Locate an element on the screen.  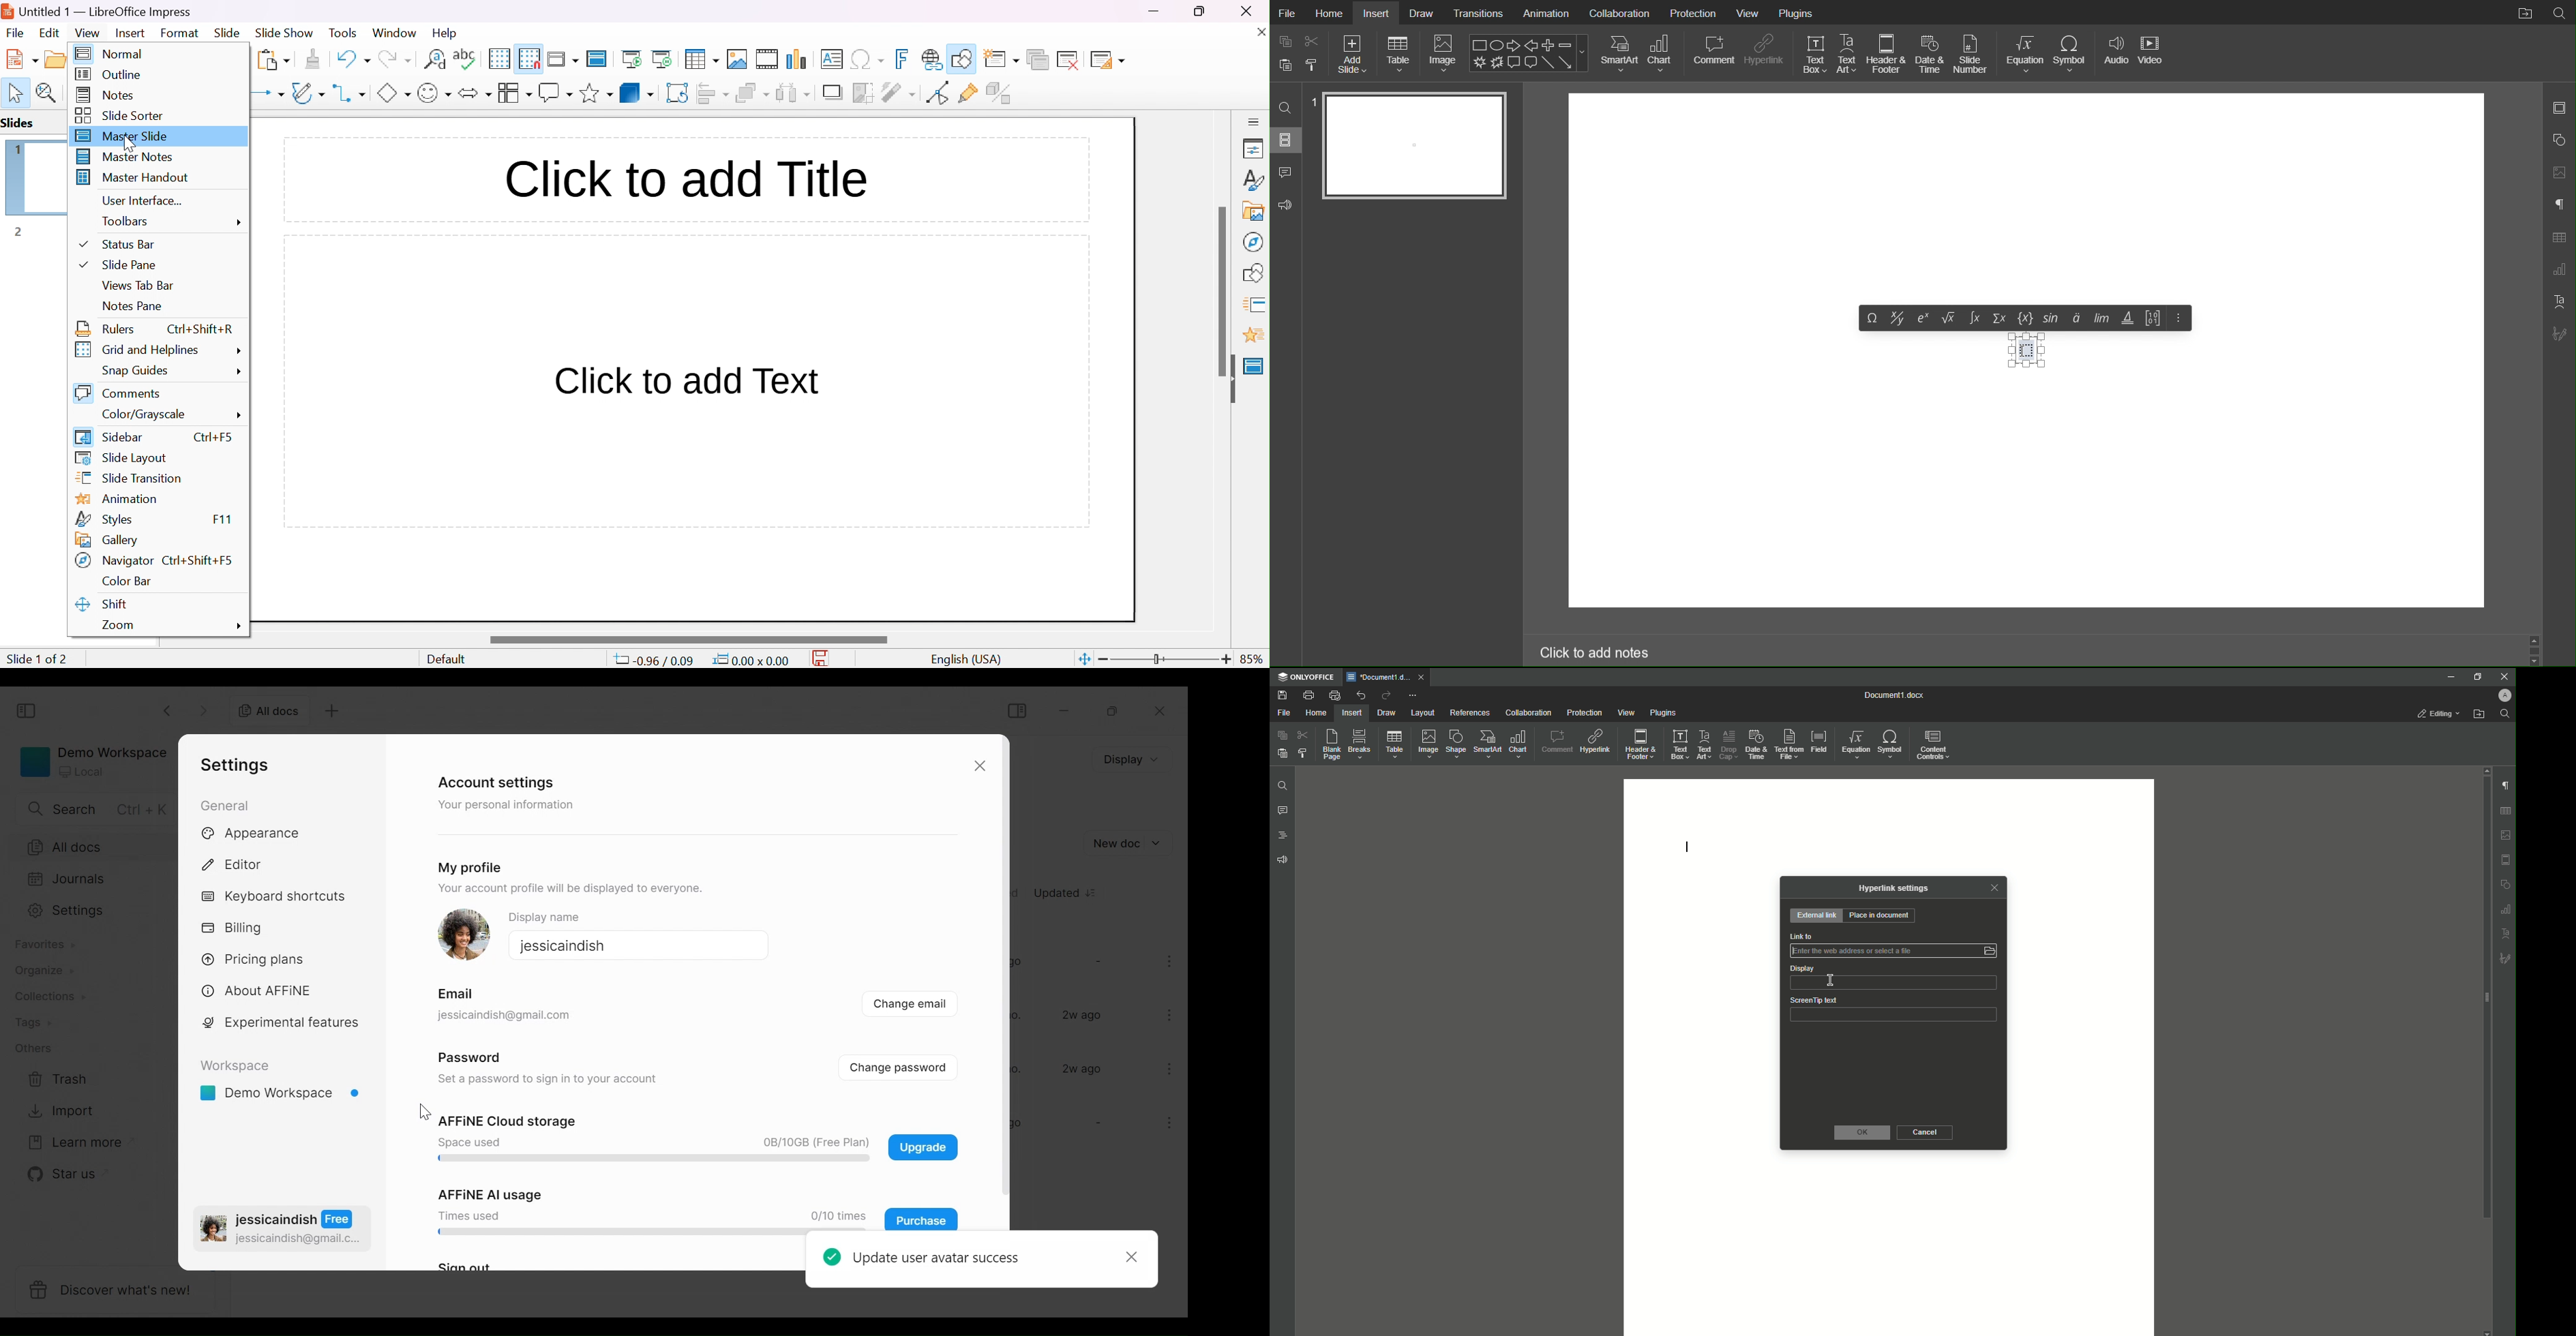
Hyperlink Settings is located at coordinates (1890, 892).